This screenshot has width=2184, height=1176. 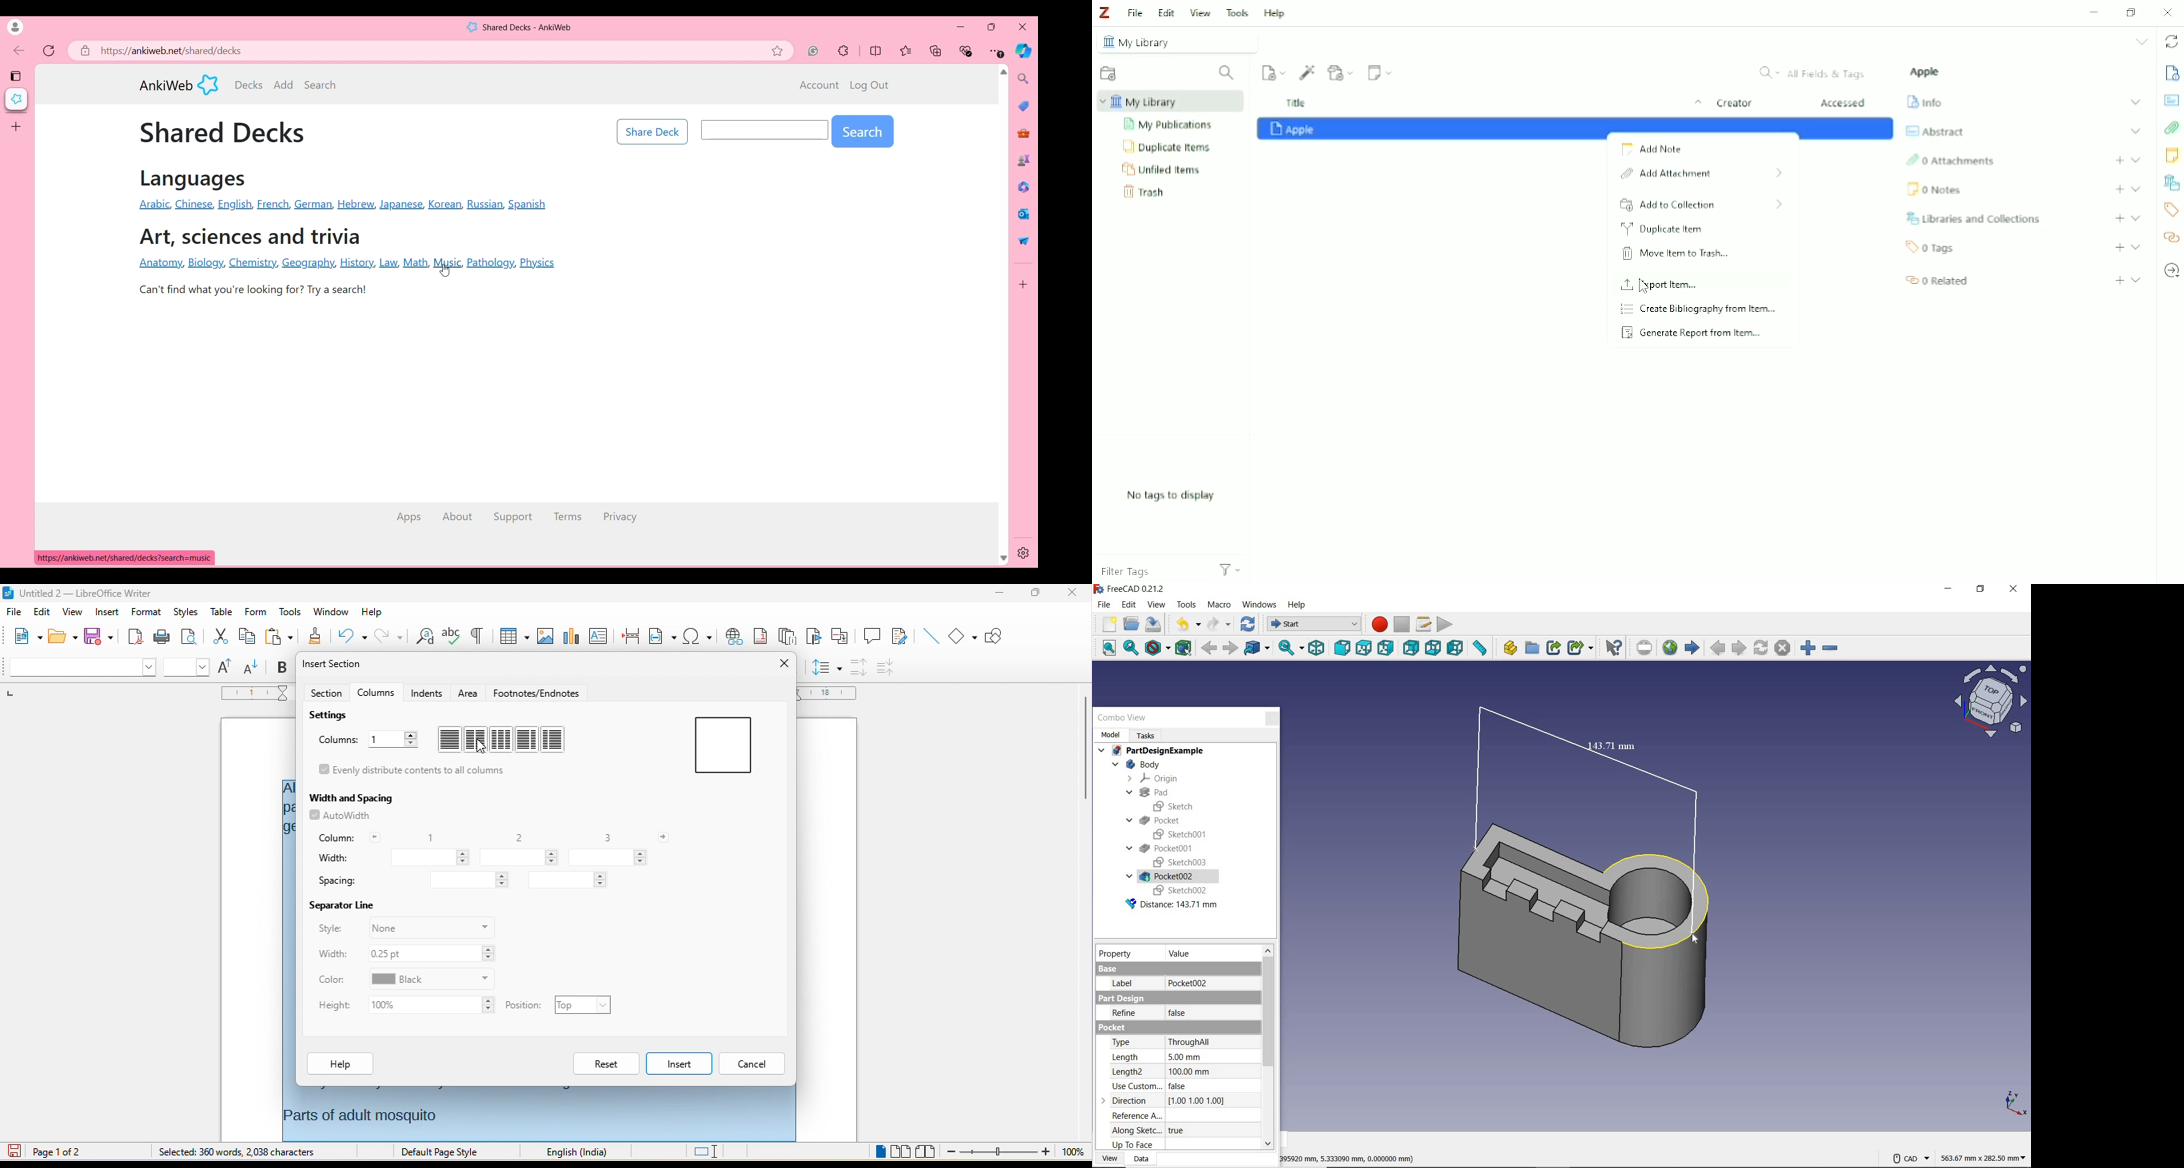 What do you see at coordinates (1581, 820) in the screenshot?
I see `MEASURED DISTANCE: 143.71mm` at bounding box center [1581, 820].